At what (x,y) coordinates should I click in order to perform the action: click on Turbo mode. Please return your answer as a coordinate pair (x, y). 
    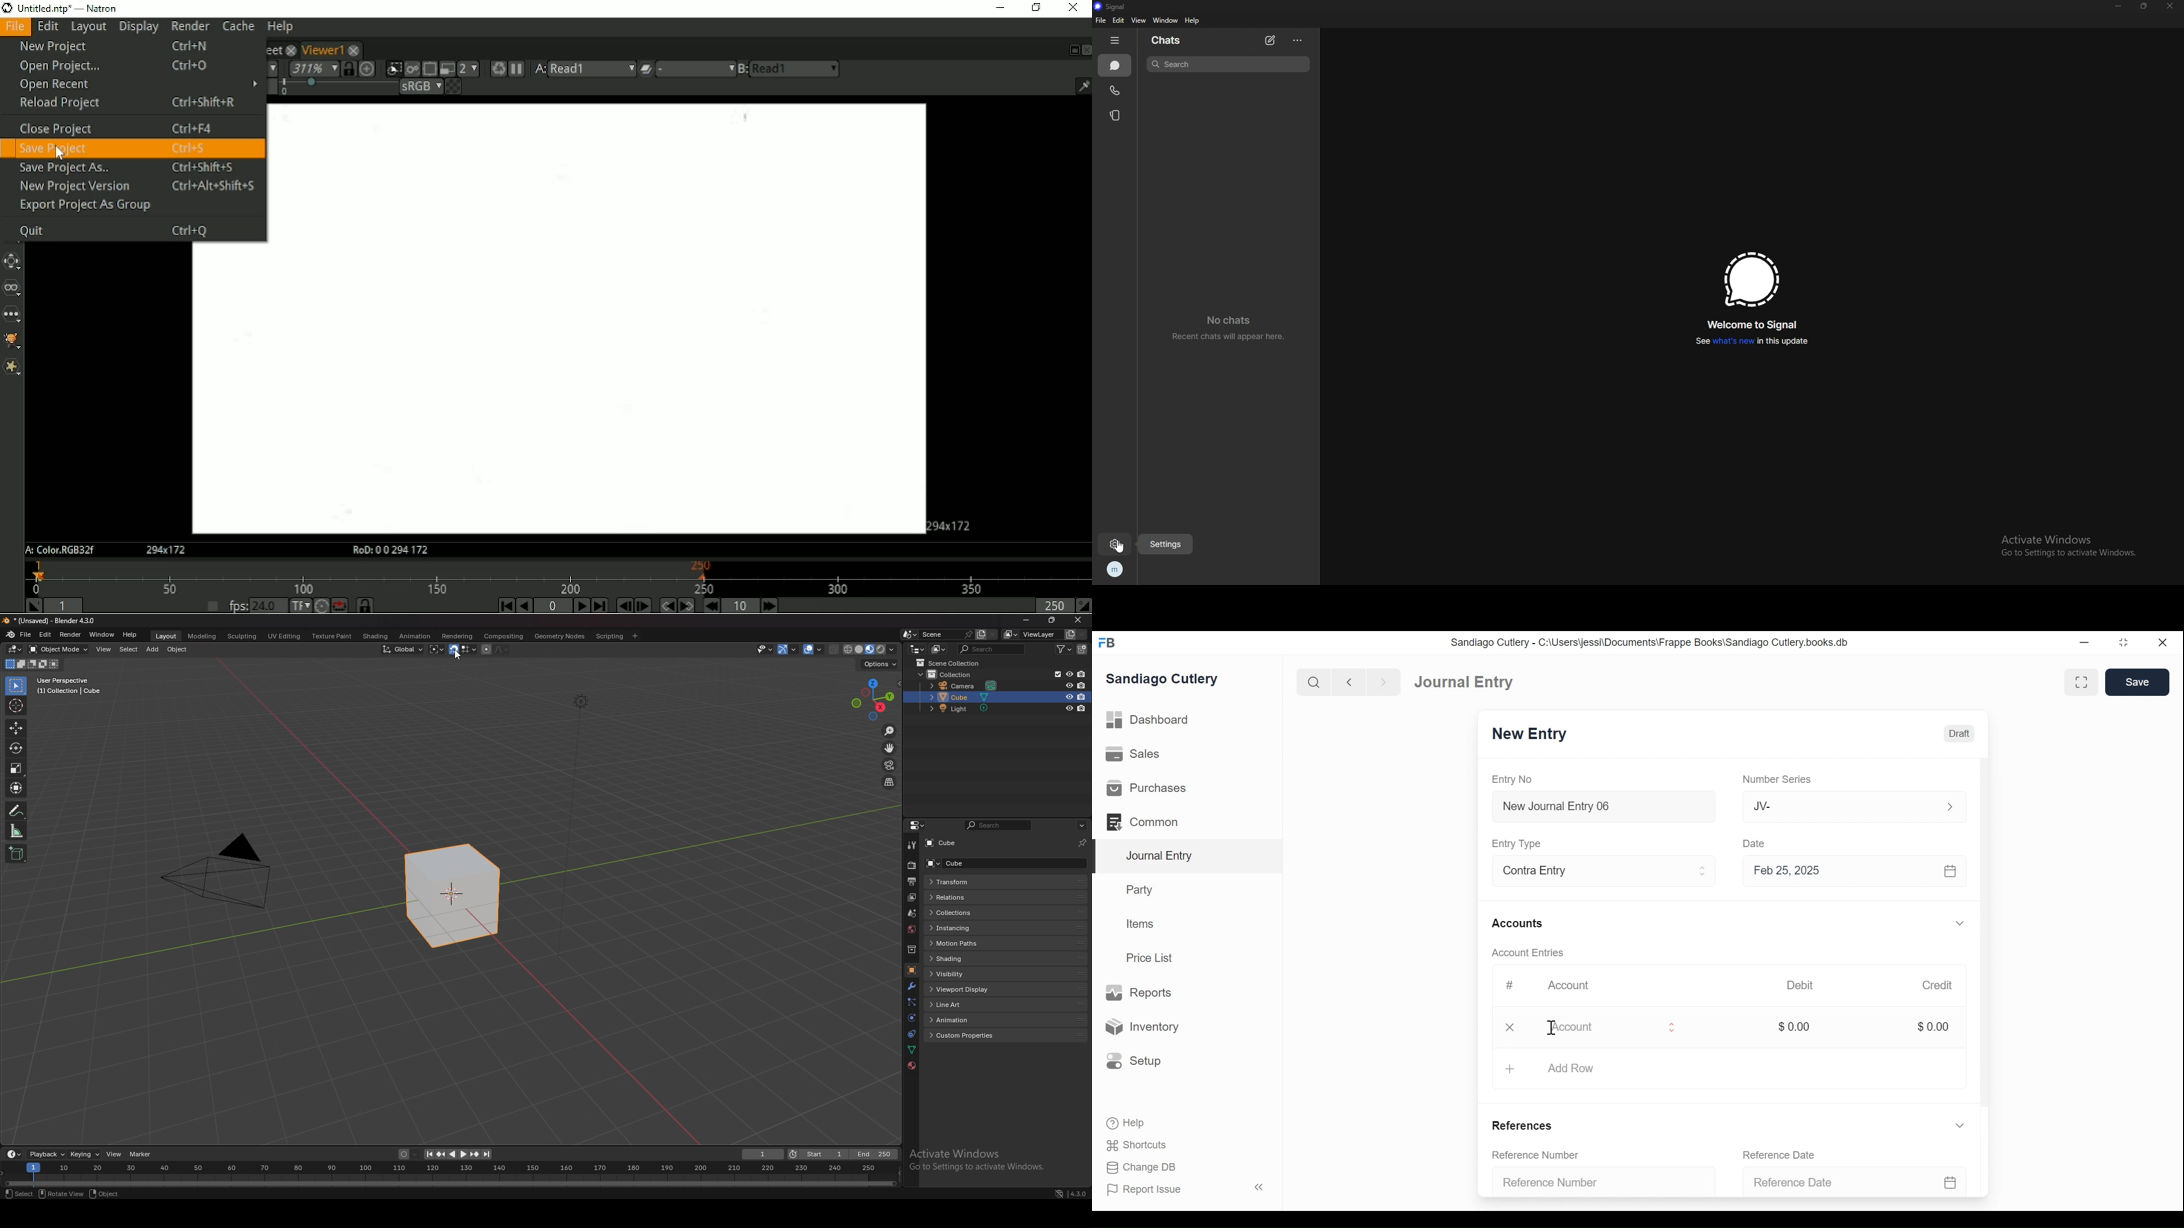
    Looking at the image, I should click on (322, 605).